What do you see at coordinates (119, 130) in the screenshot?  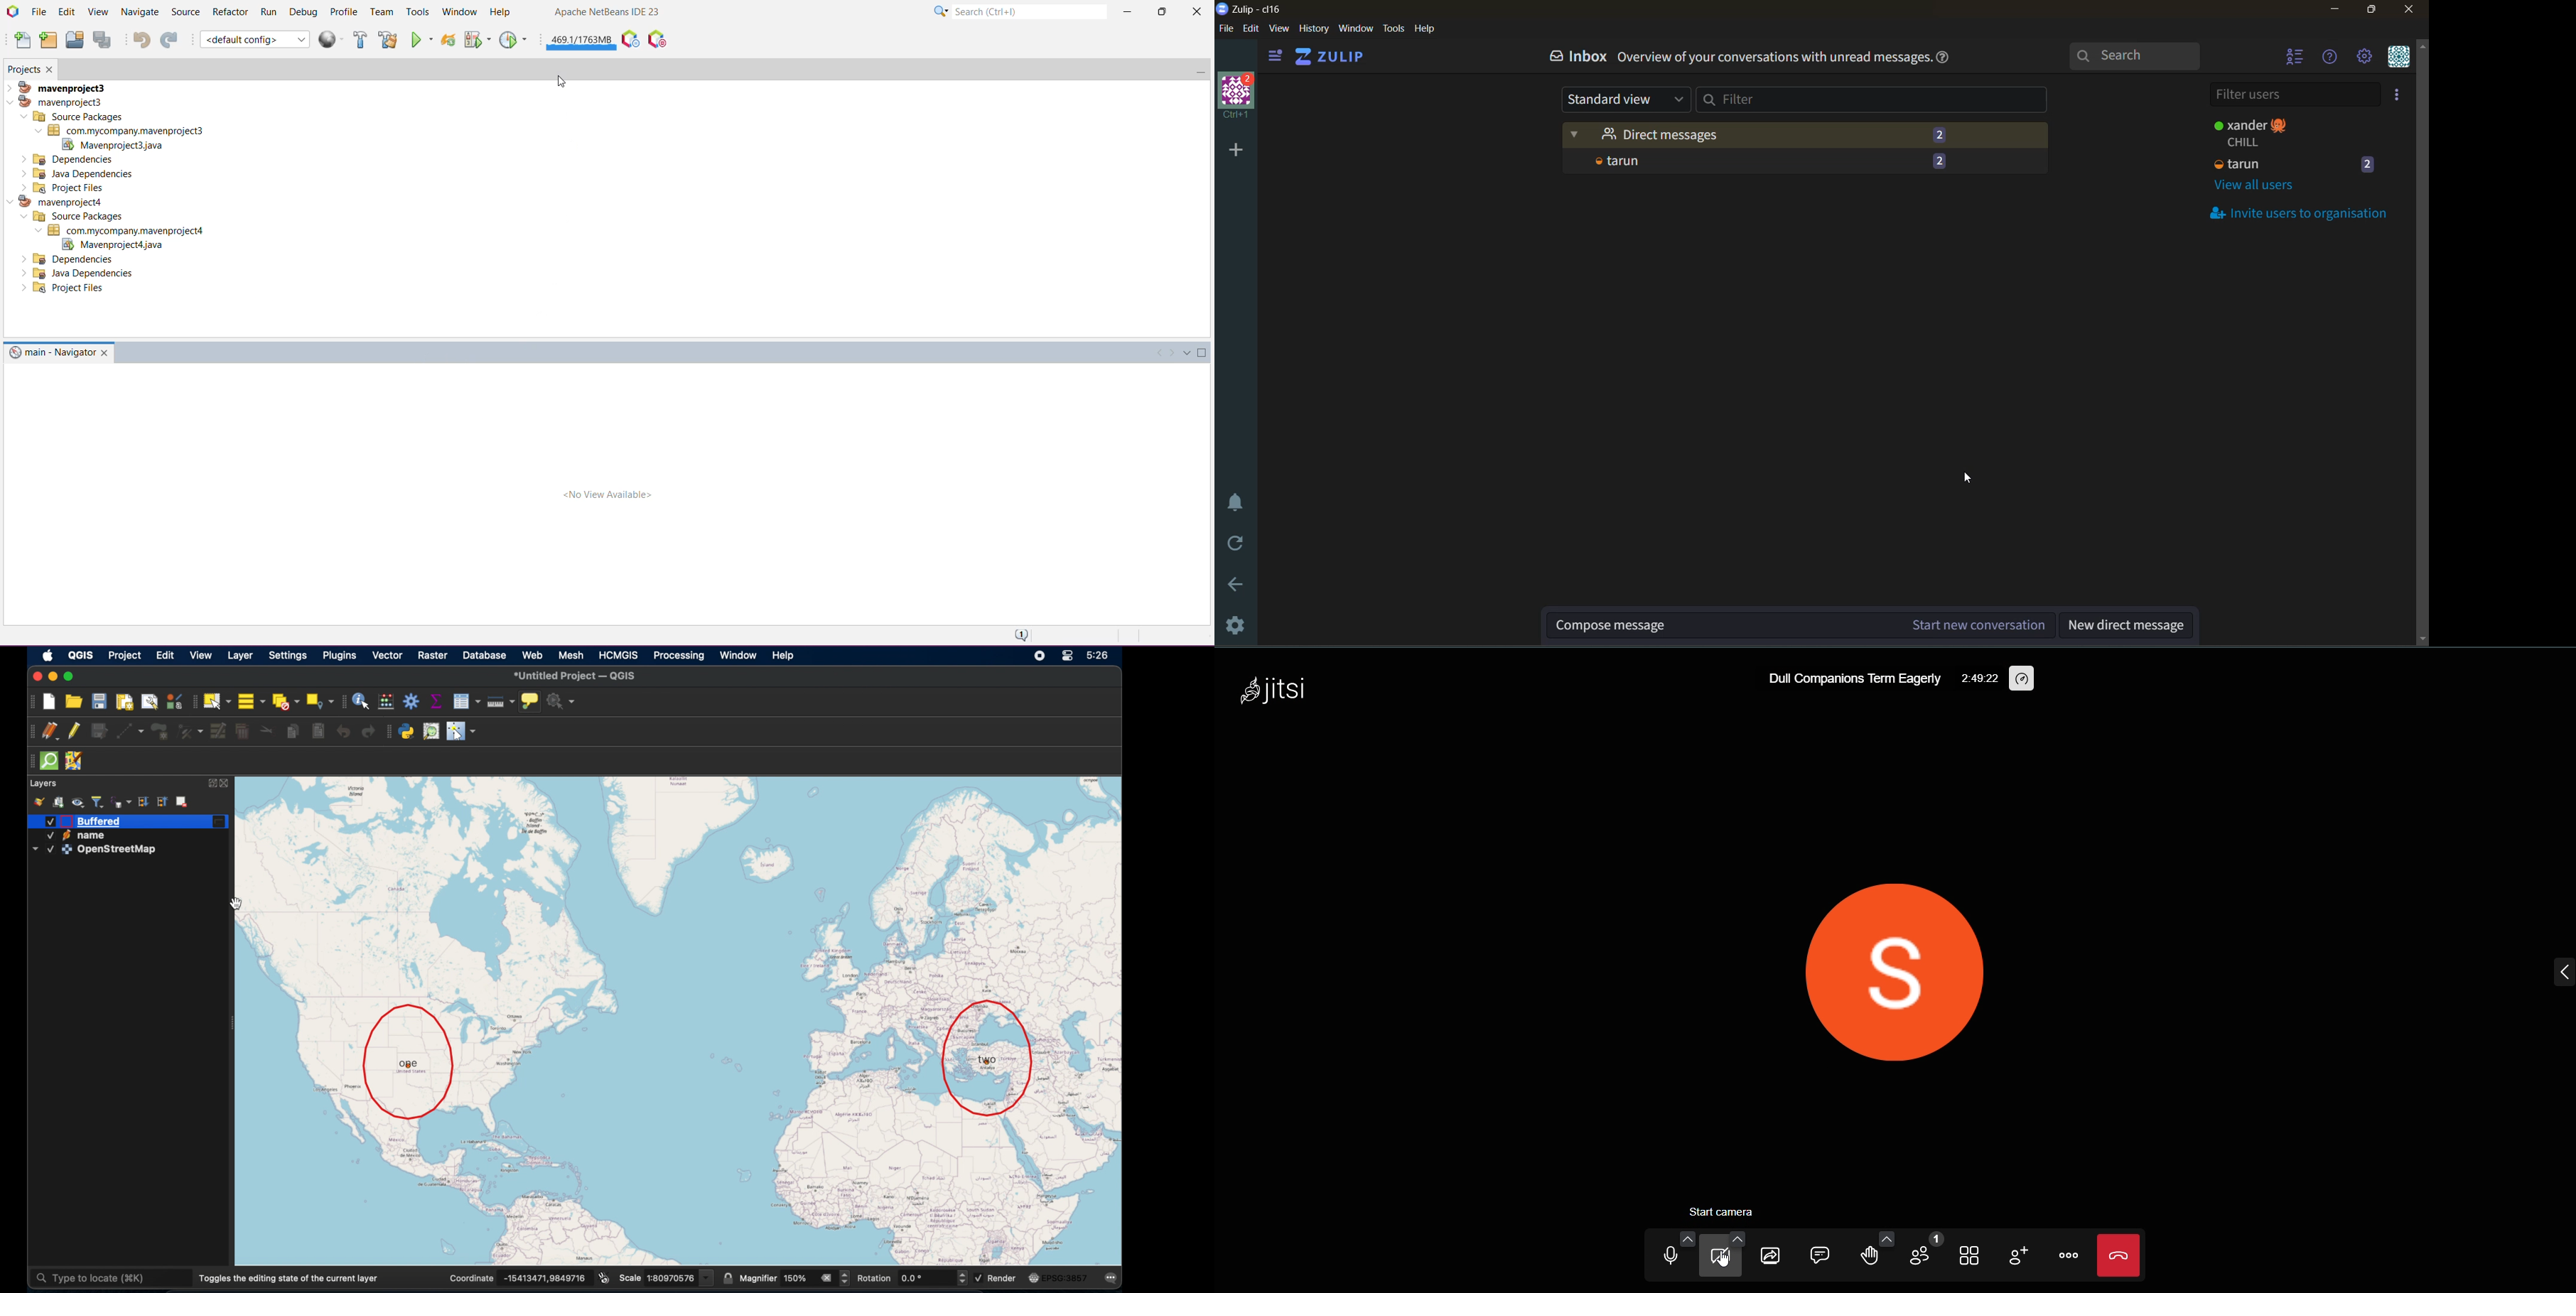 I see `com.mycompany.mavenproject3` at bounding box center [119, 130].